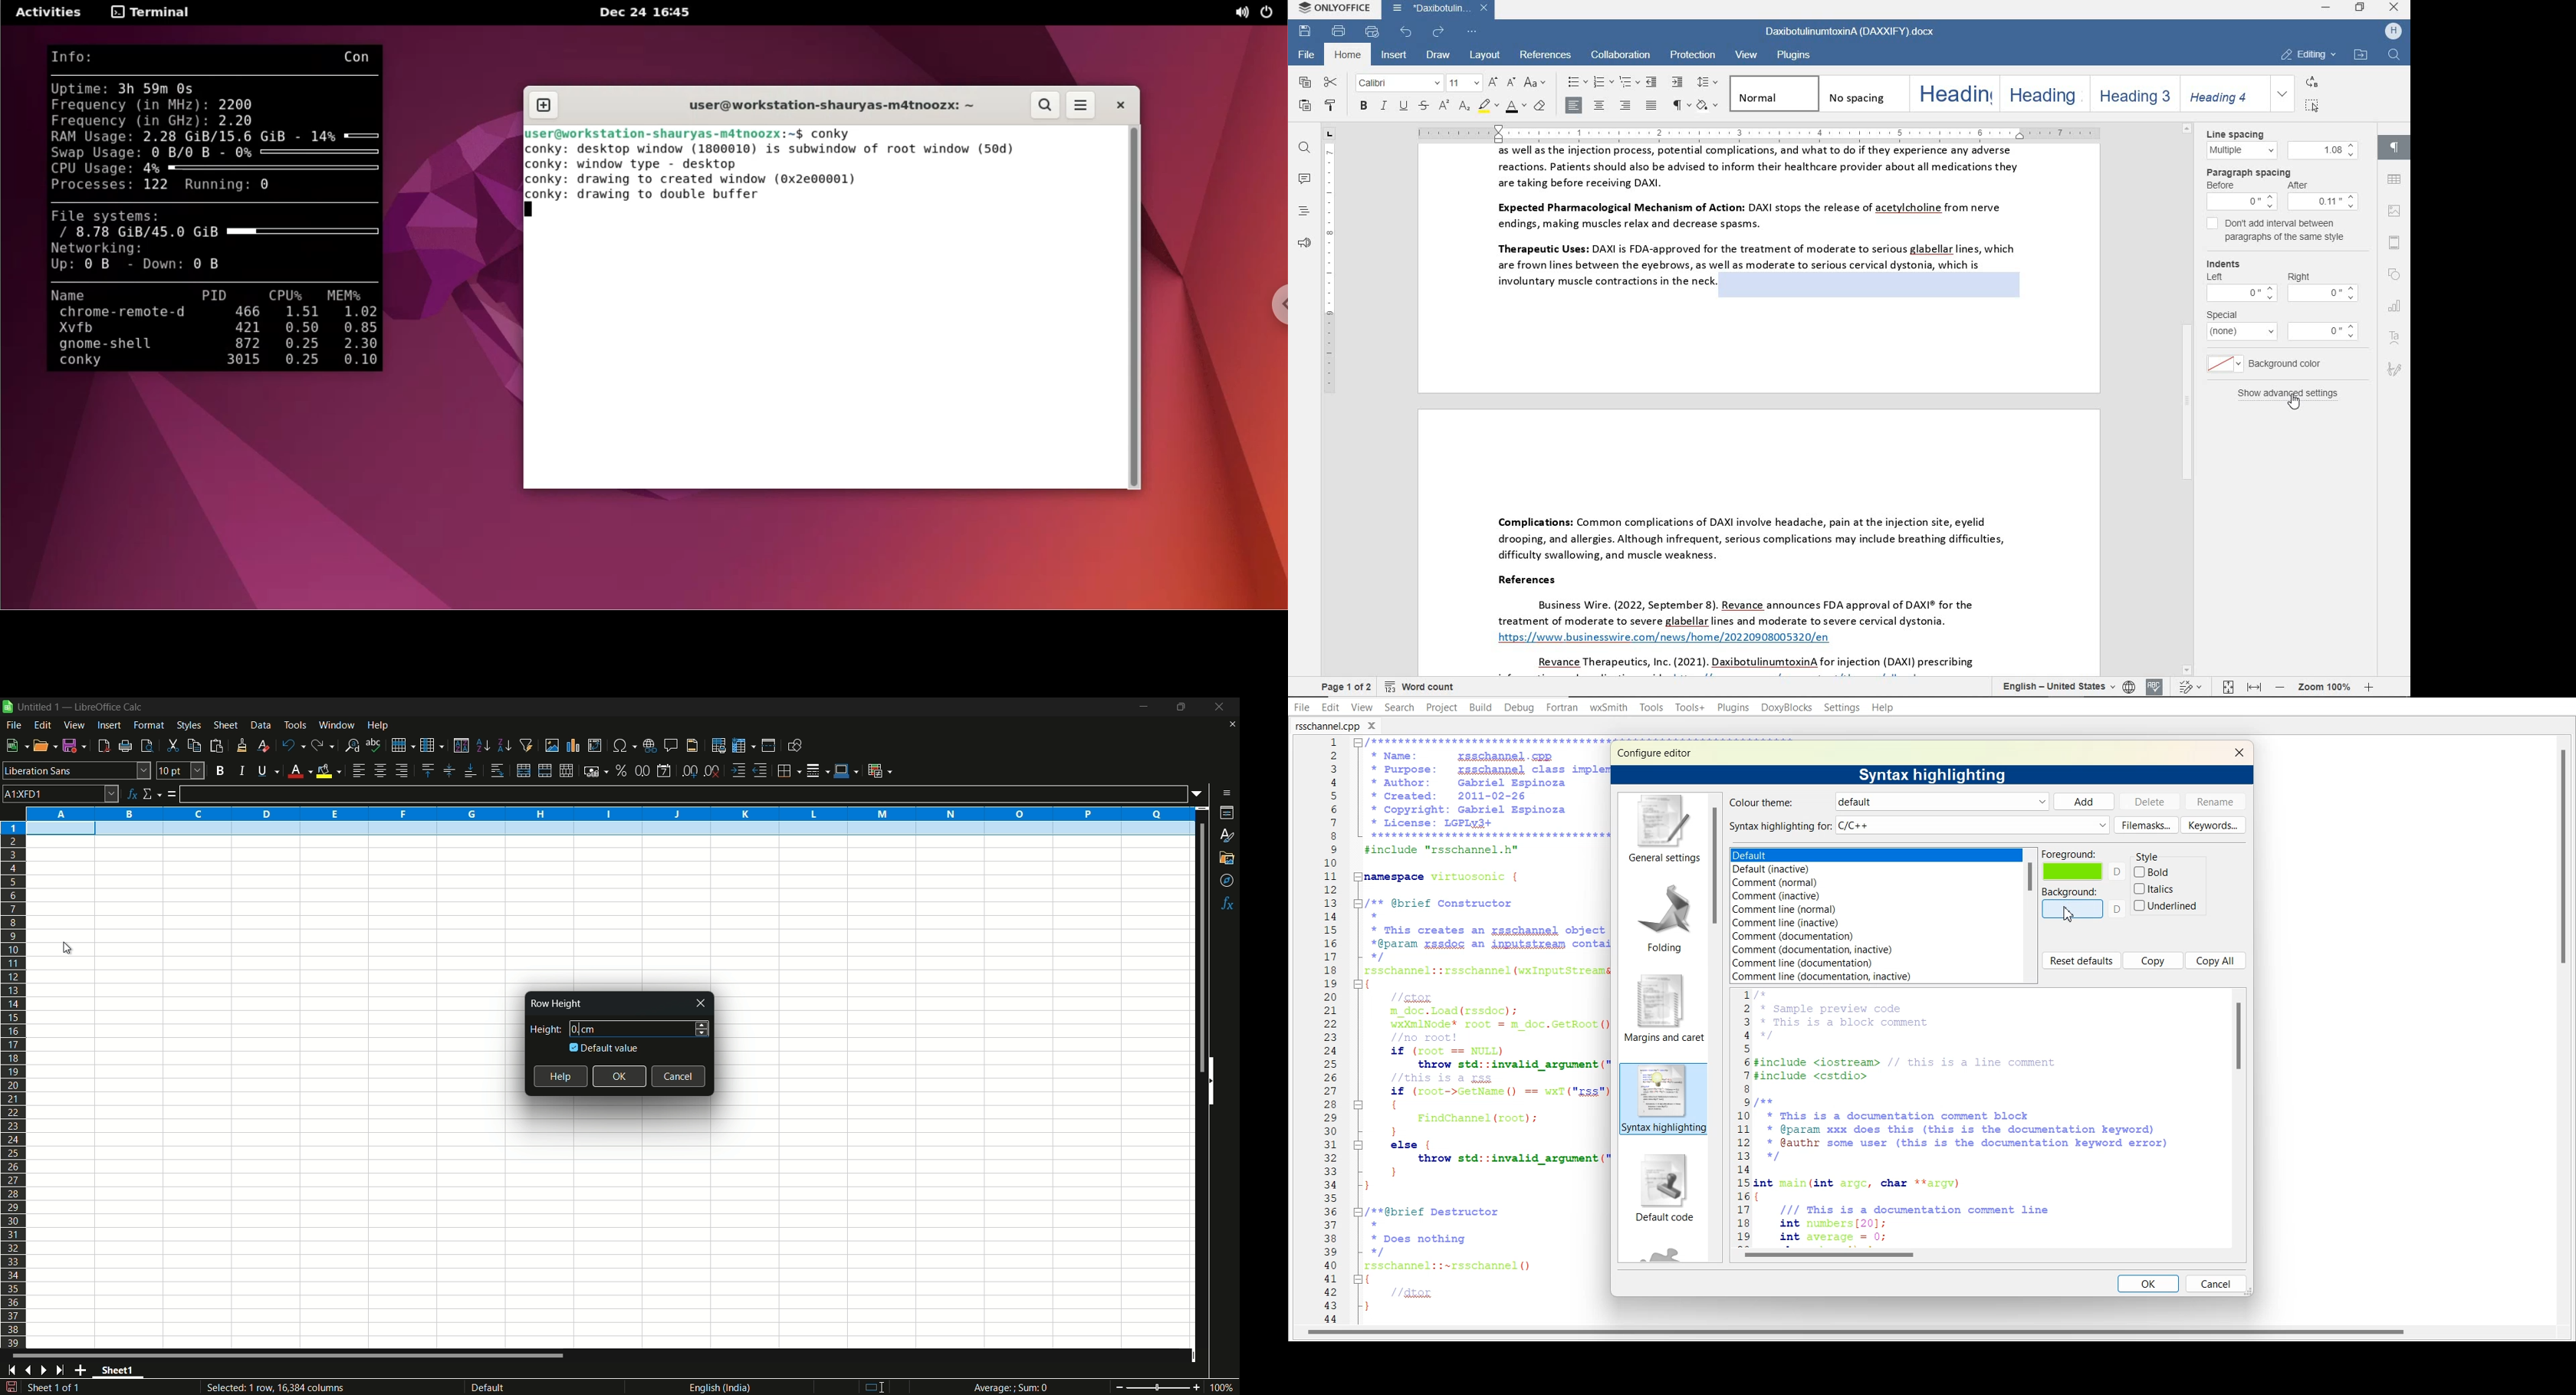  What do you see at coordinates (2253, 688) in the screenshot?
I see `fit to width` at bounding box center [2253, 688].